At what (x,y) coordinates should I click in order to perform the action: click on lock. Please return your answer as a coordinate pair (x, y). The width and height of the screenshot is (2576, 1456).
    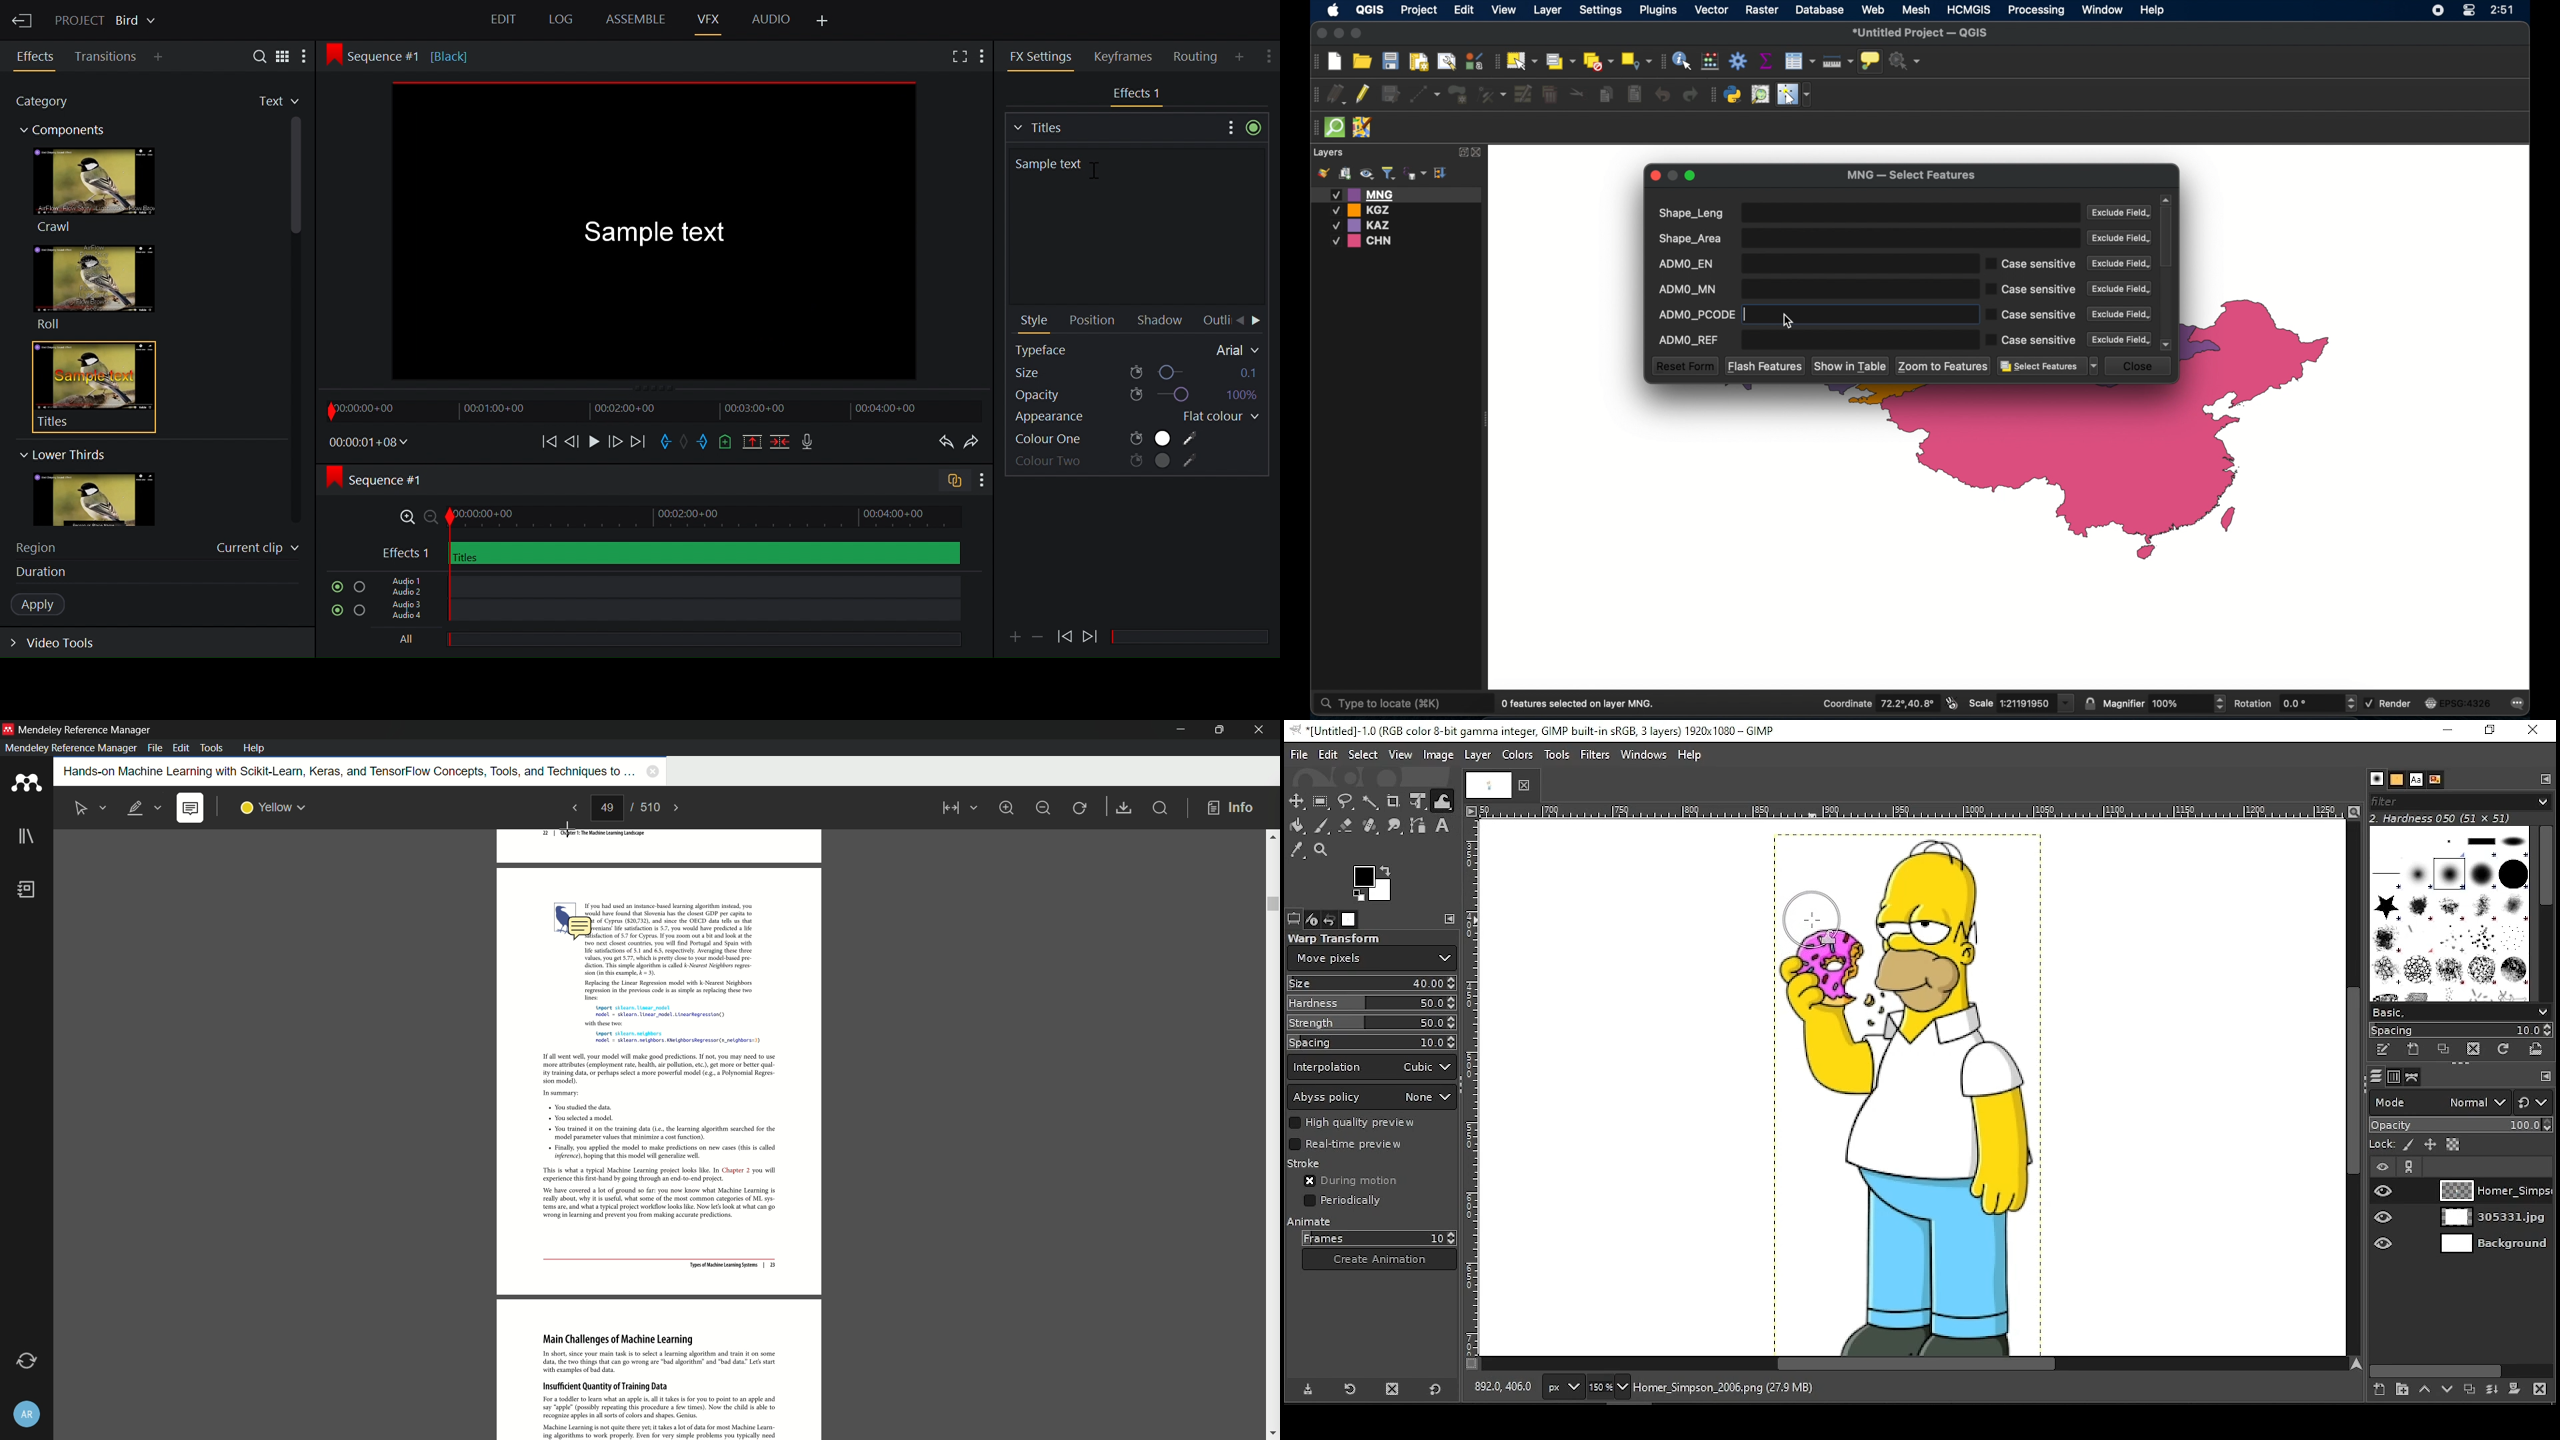
    Looking at the image, I should click on (2382, 1145).